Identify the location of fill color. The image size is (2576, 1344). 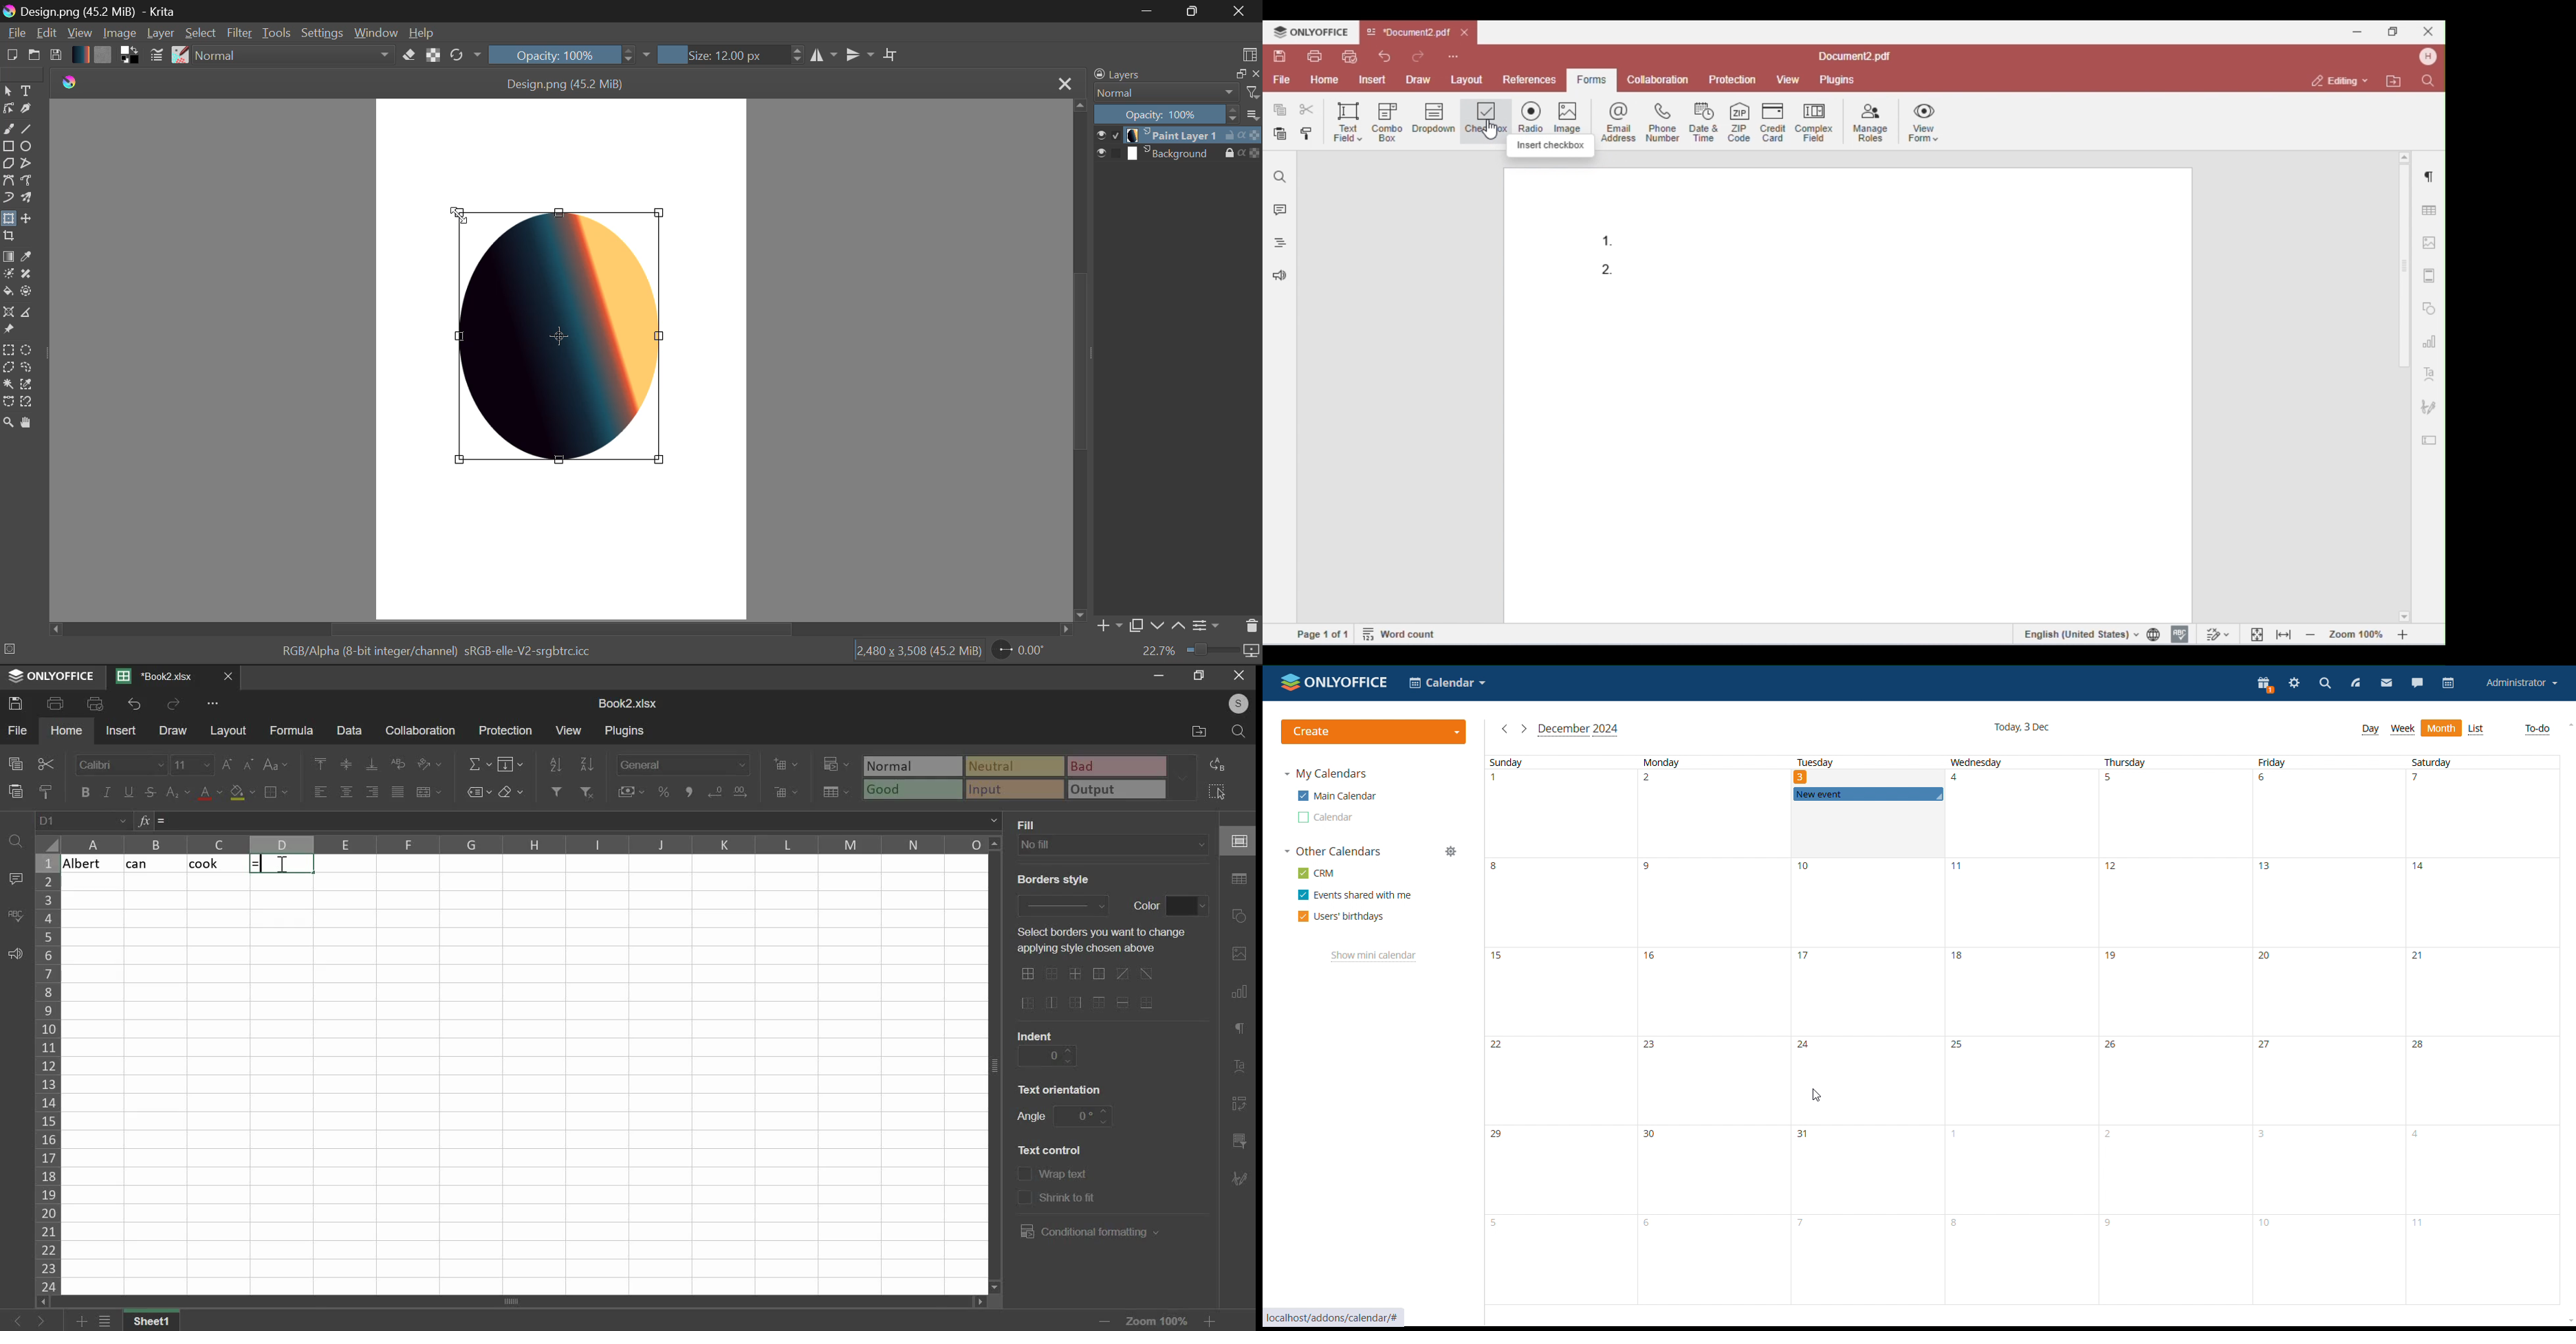
(242, 793).